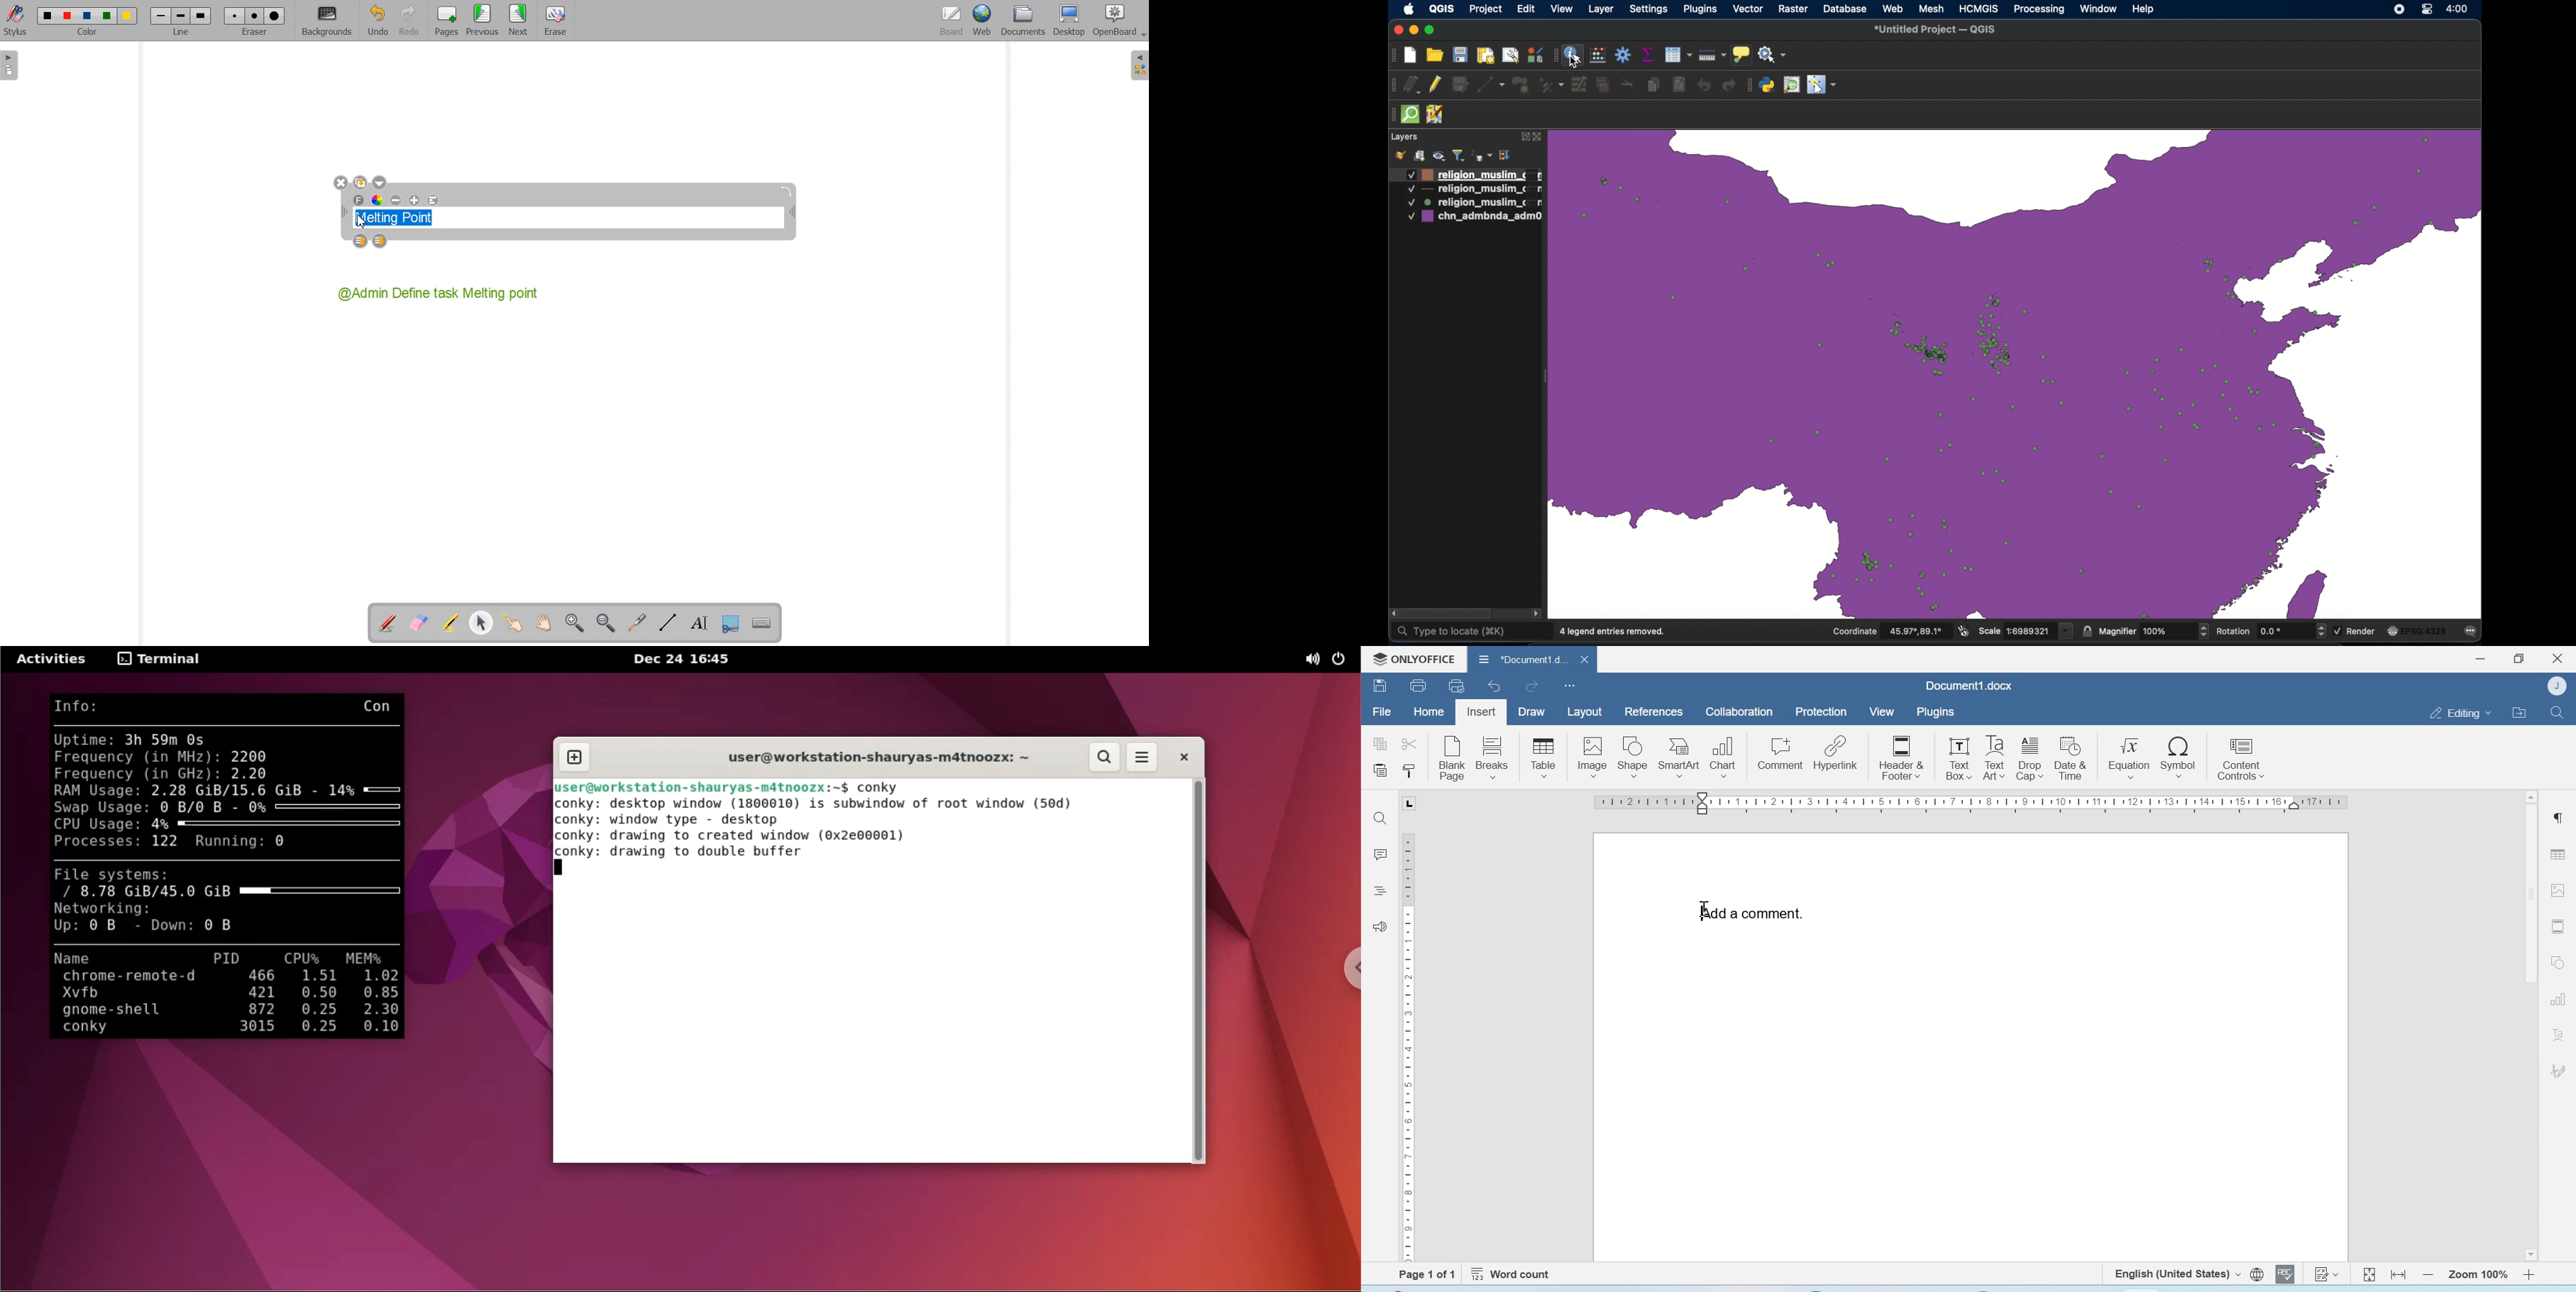  I want to click on Paste, so click(1381, 771).